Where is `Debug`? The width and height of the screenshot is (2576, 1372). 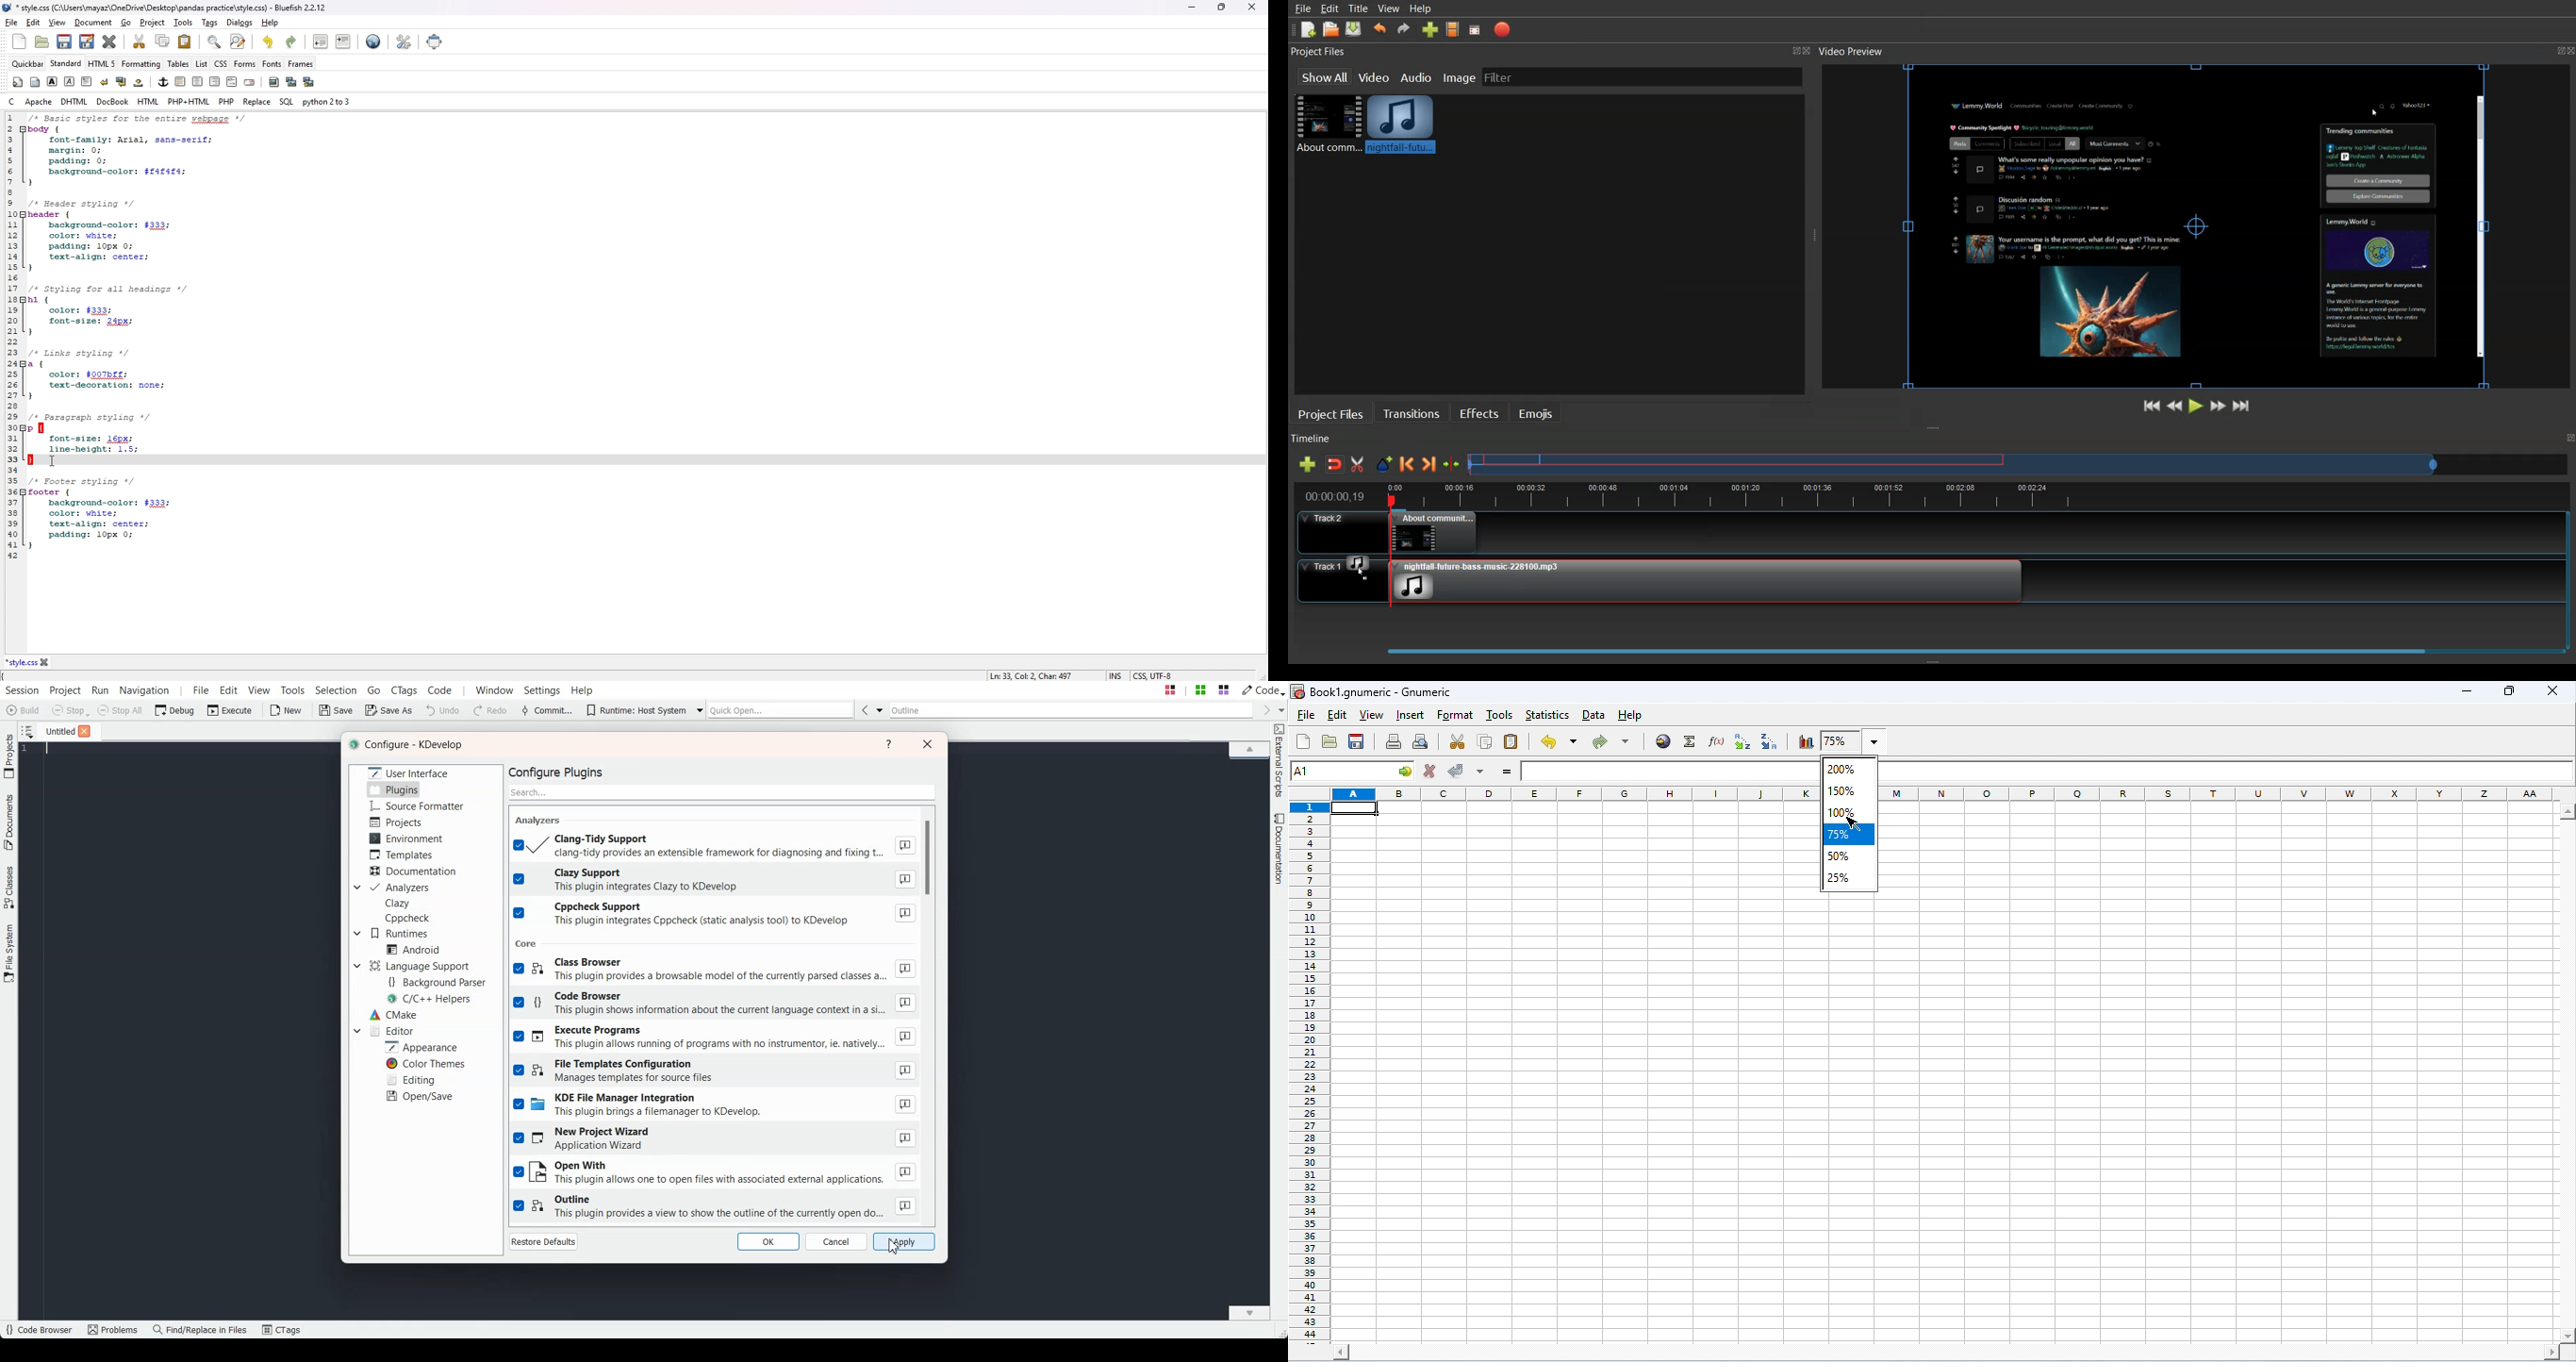 Debug is located at coordinates (175, 709).